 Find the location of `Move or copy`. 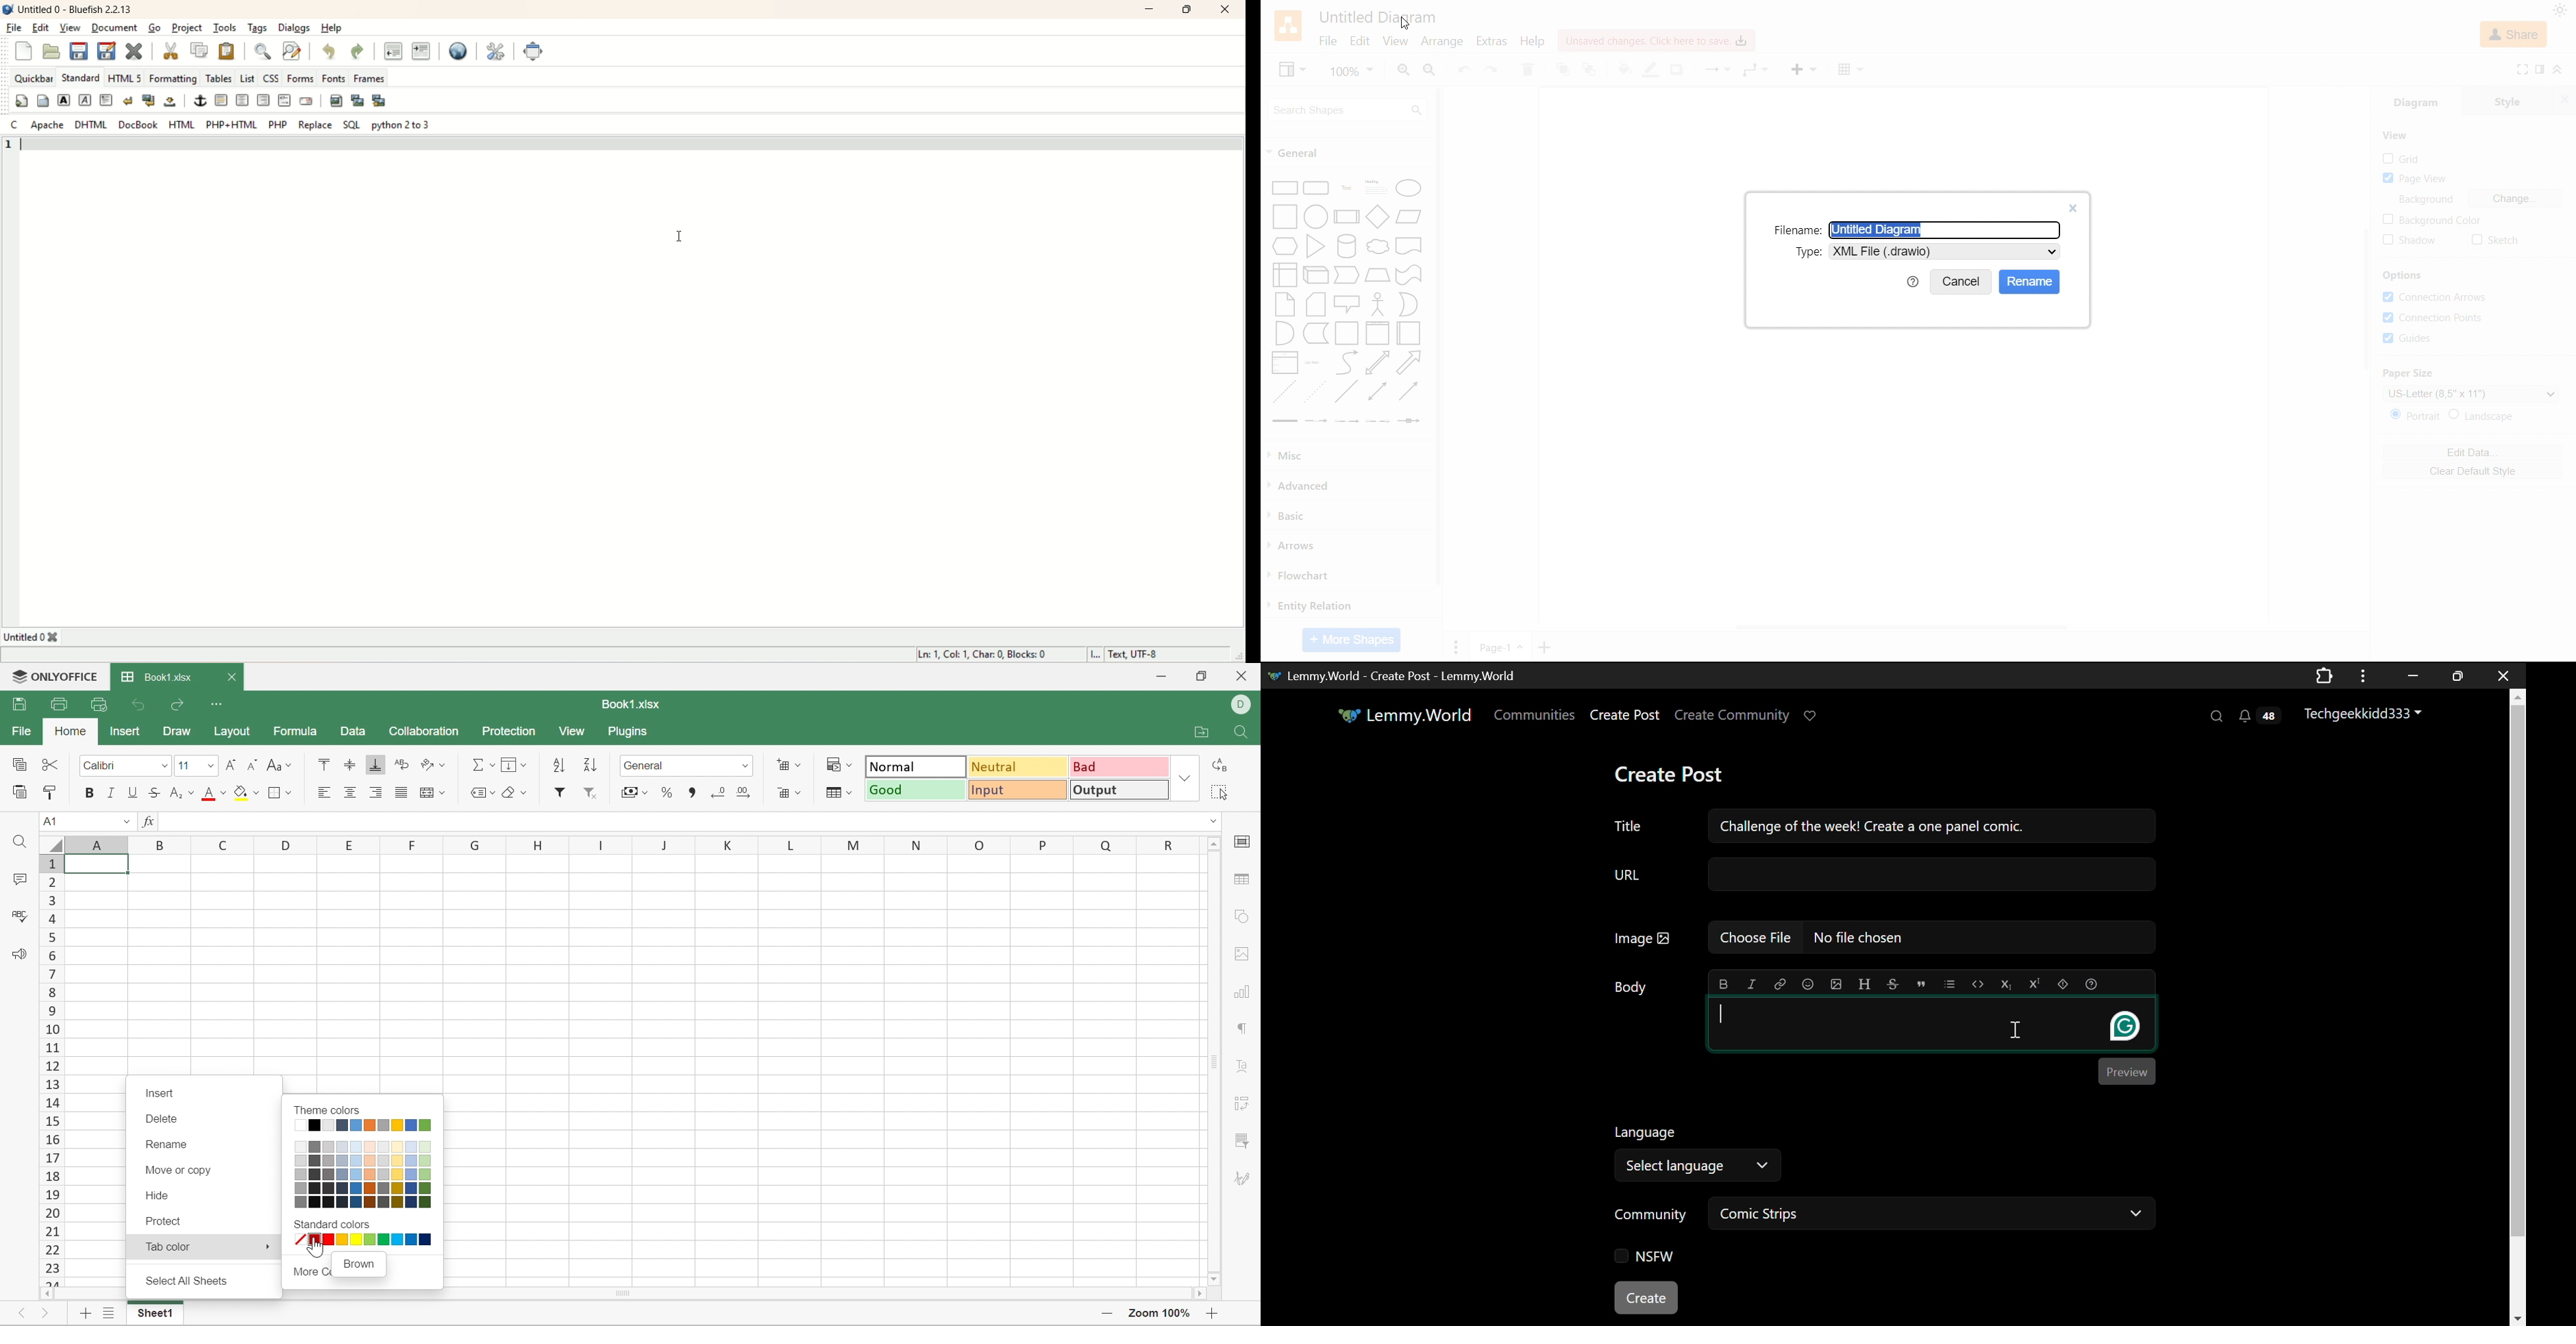

Move or copy is located at coordinates (176, 1170).